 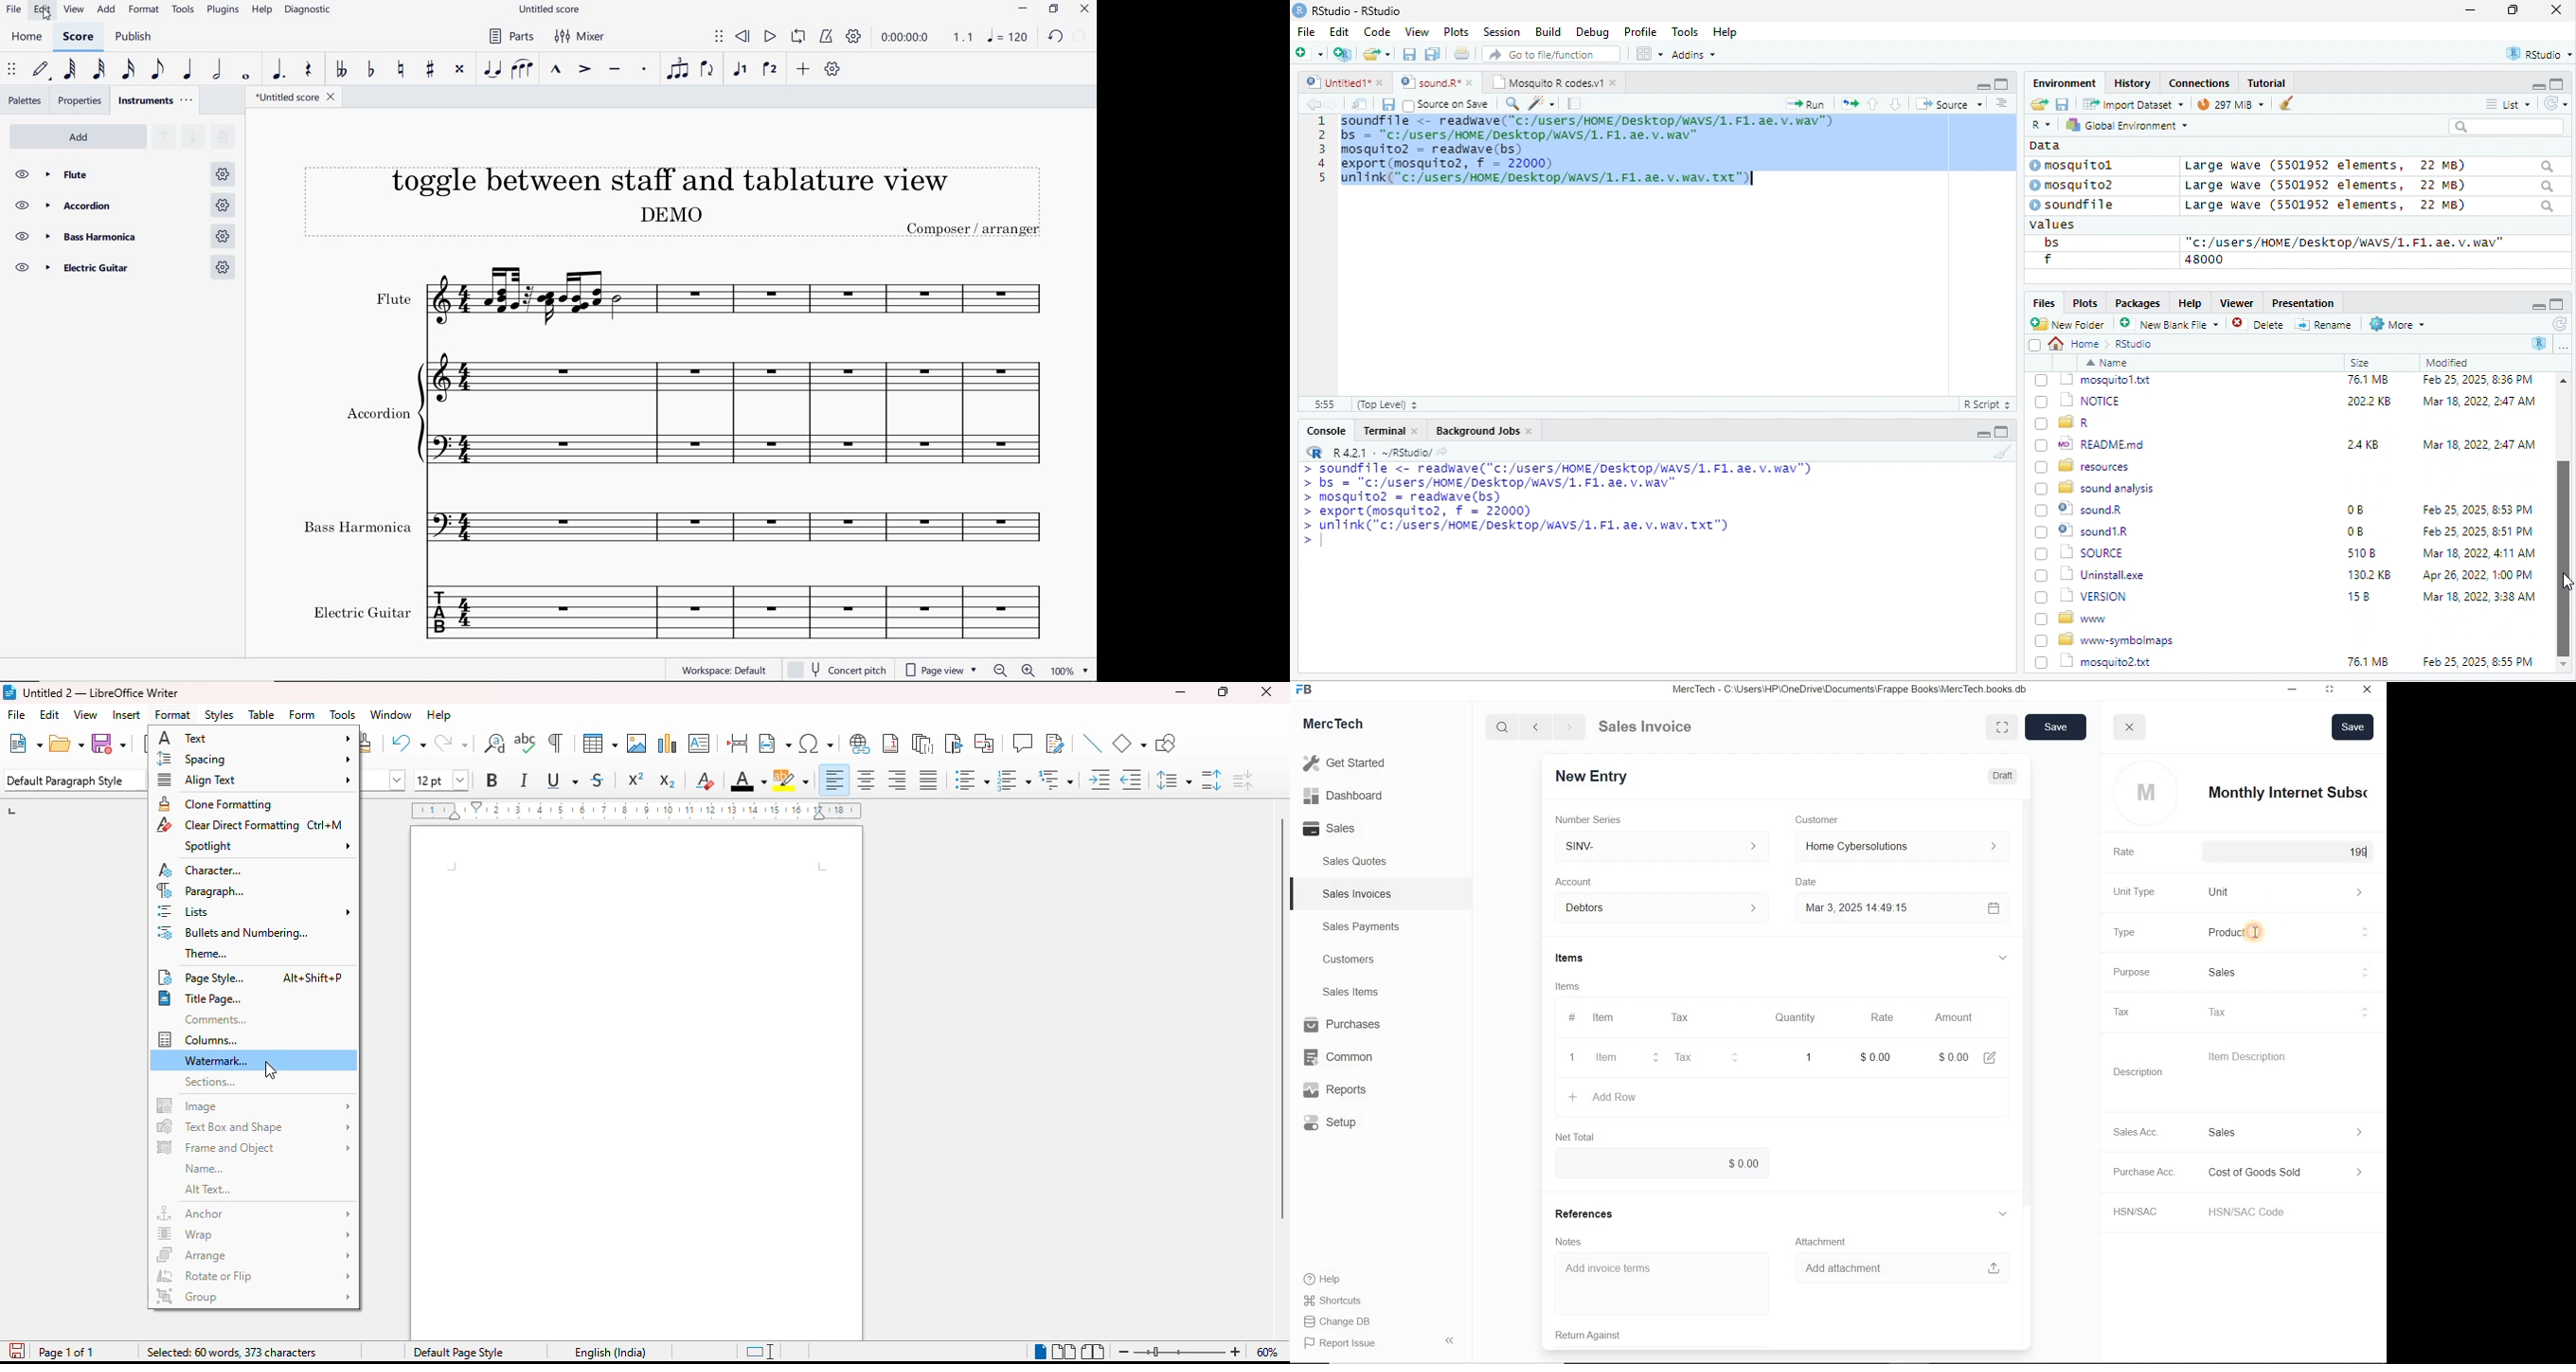 I want to click on Sales Invoices, so click(x=1358, y=894).